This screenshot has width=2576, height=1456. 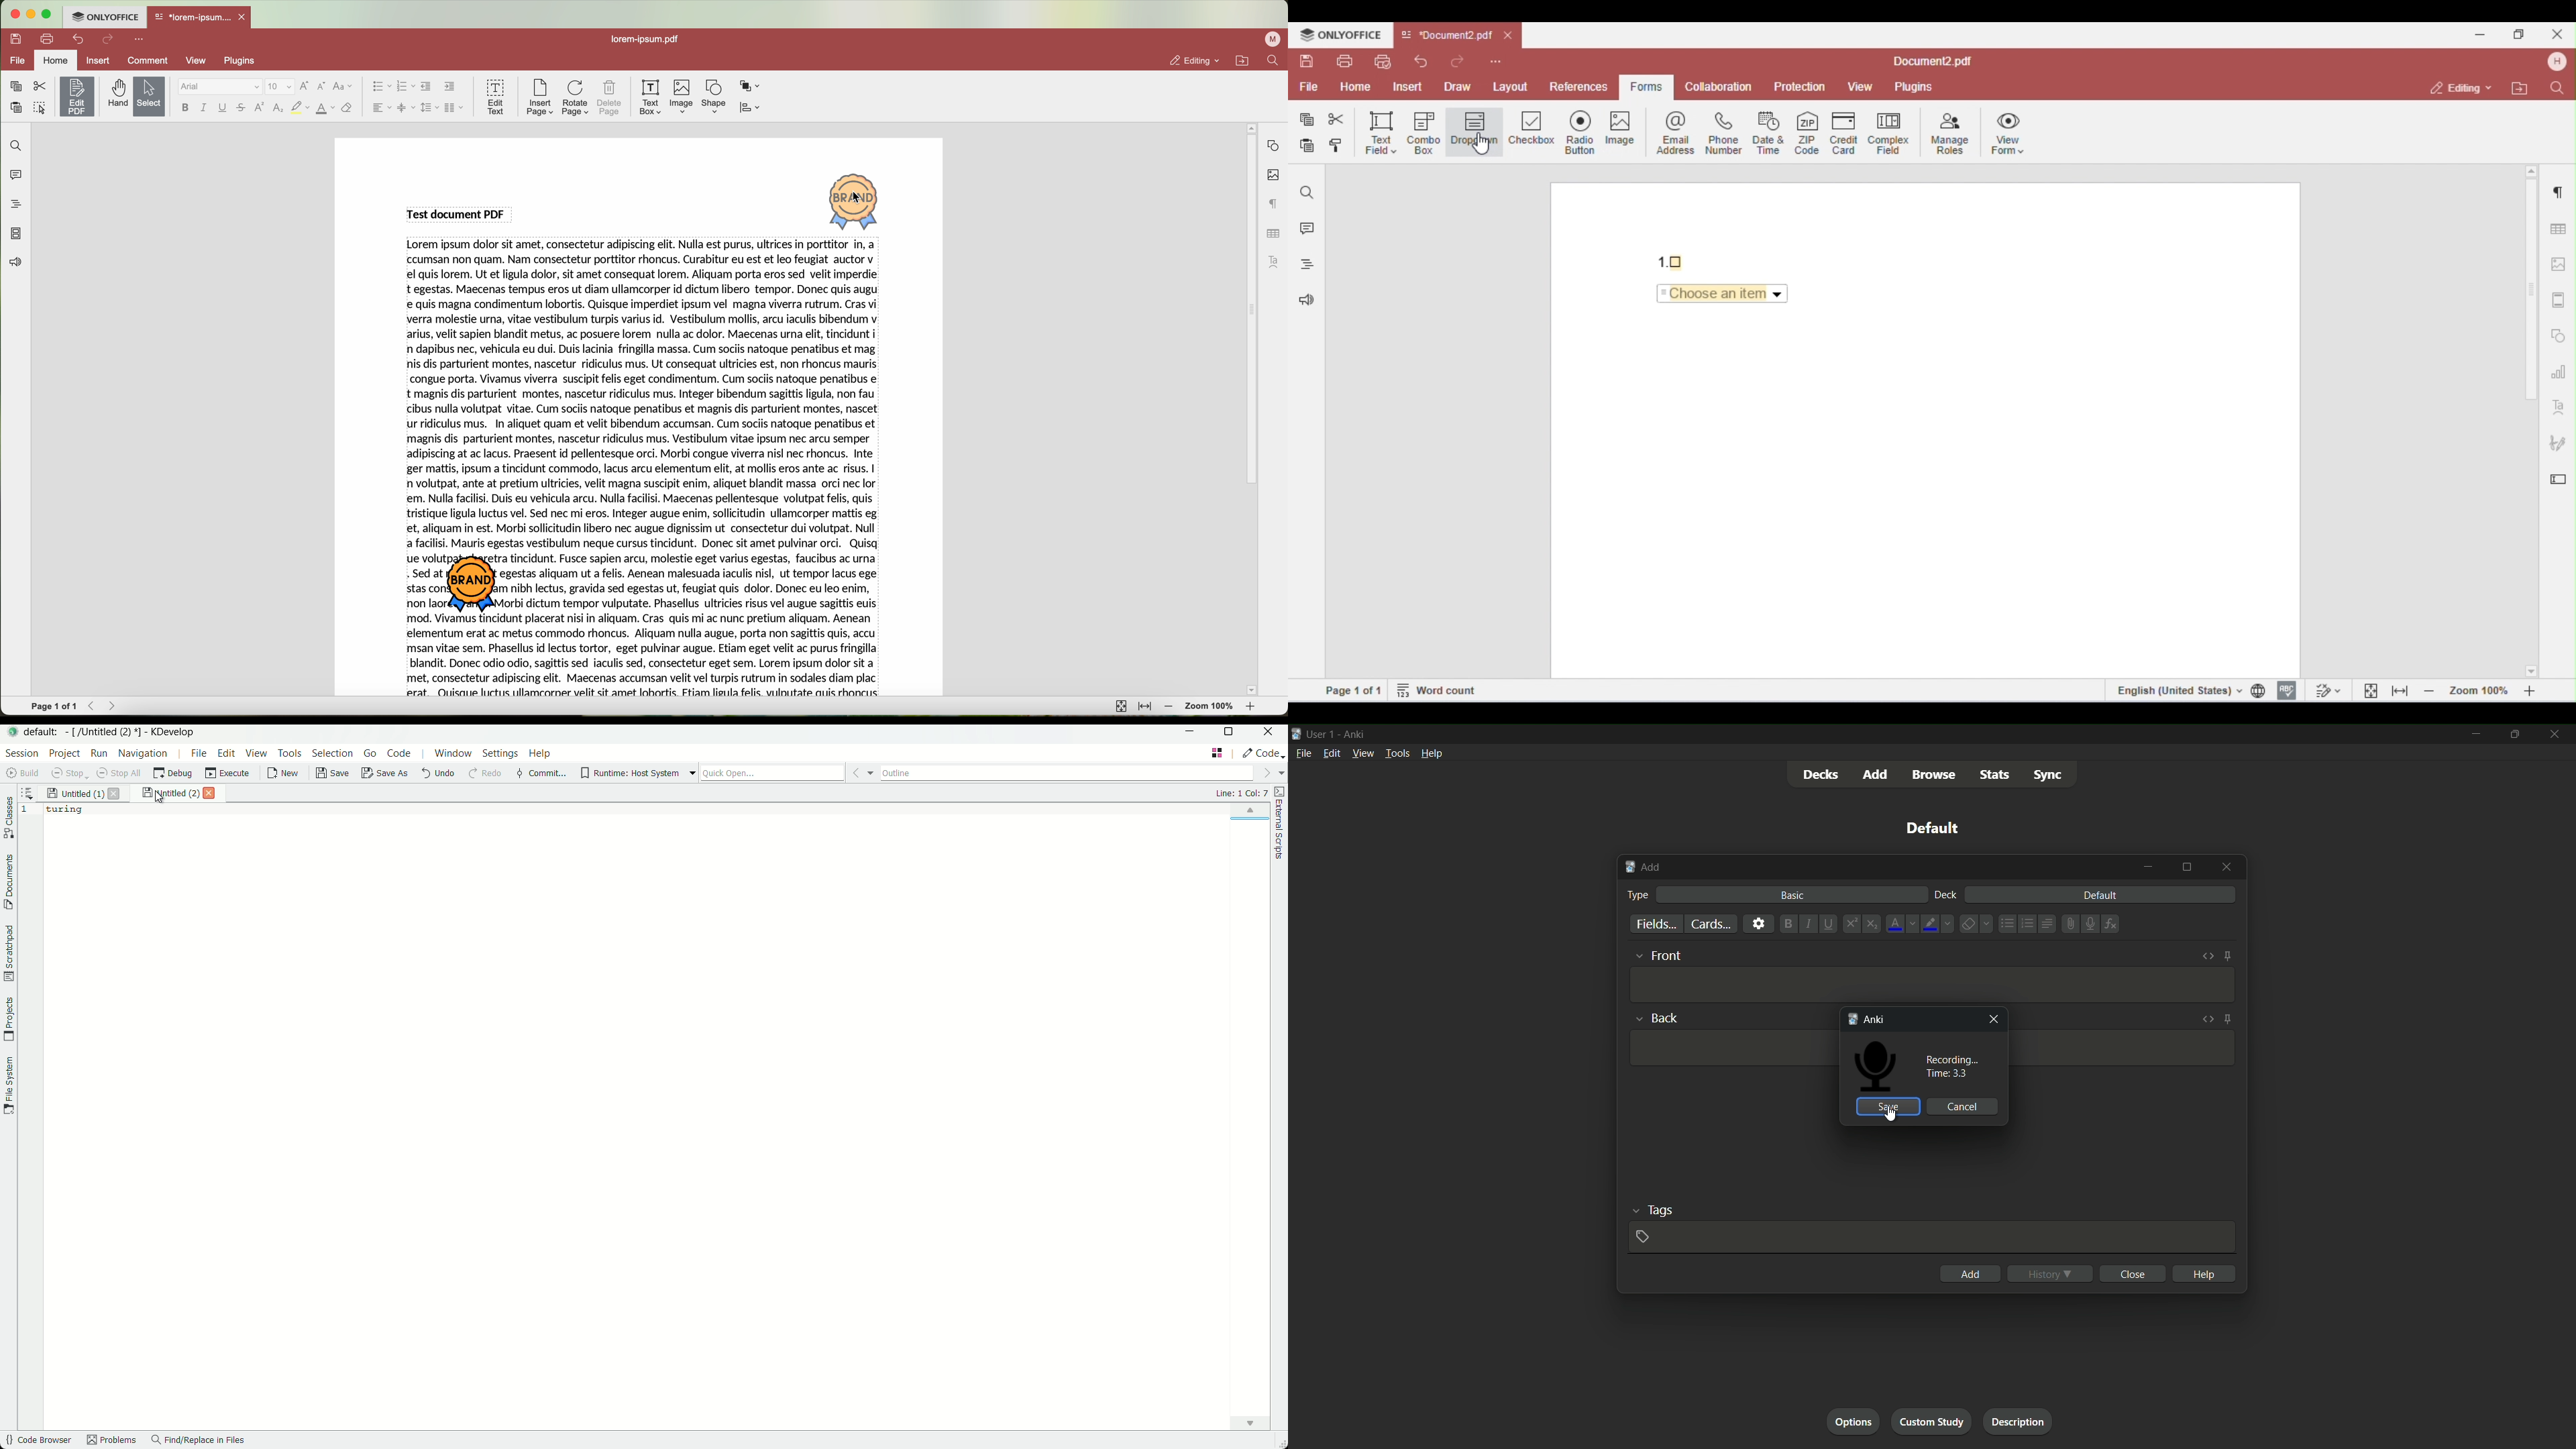 I want to click on stats, so click(x=1998, y=775).